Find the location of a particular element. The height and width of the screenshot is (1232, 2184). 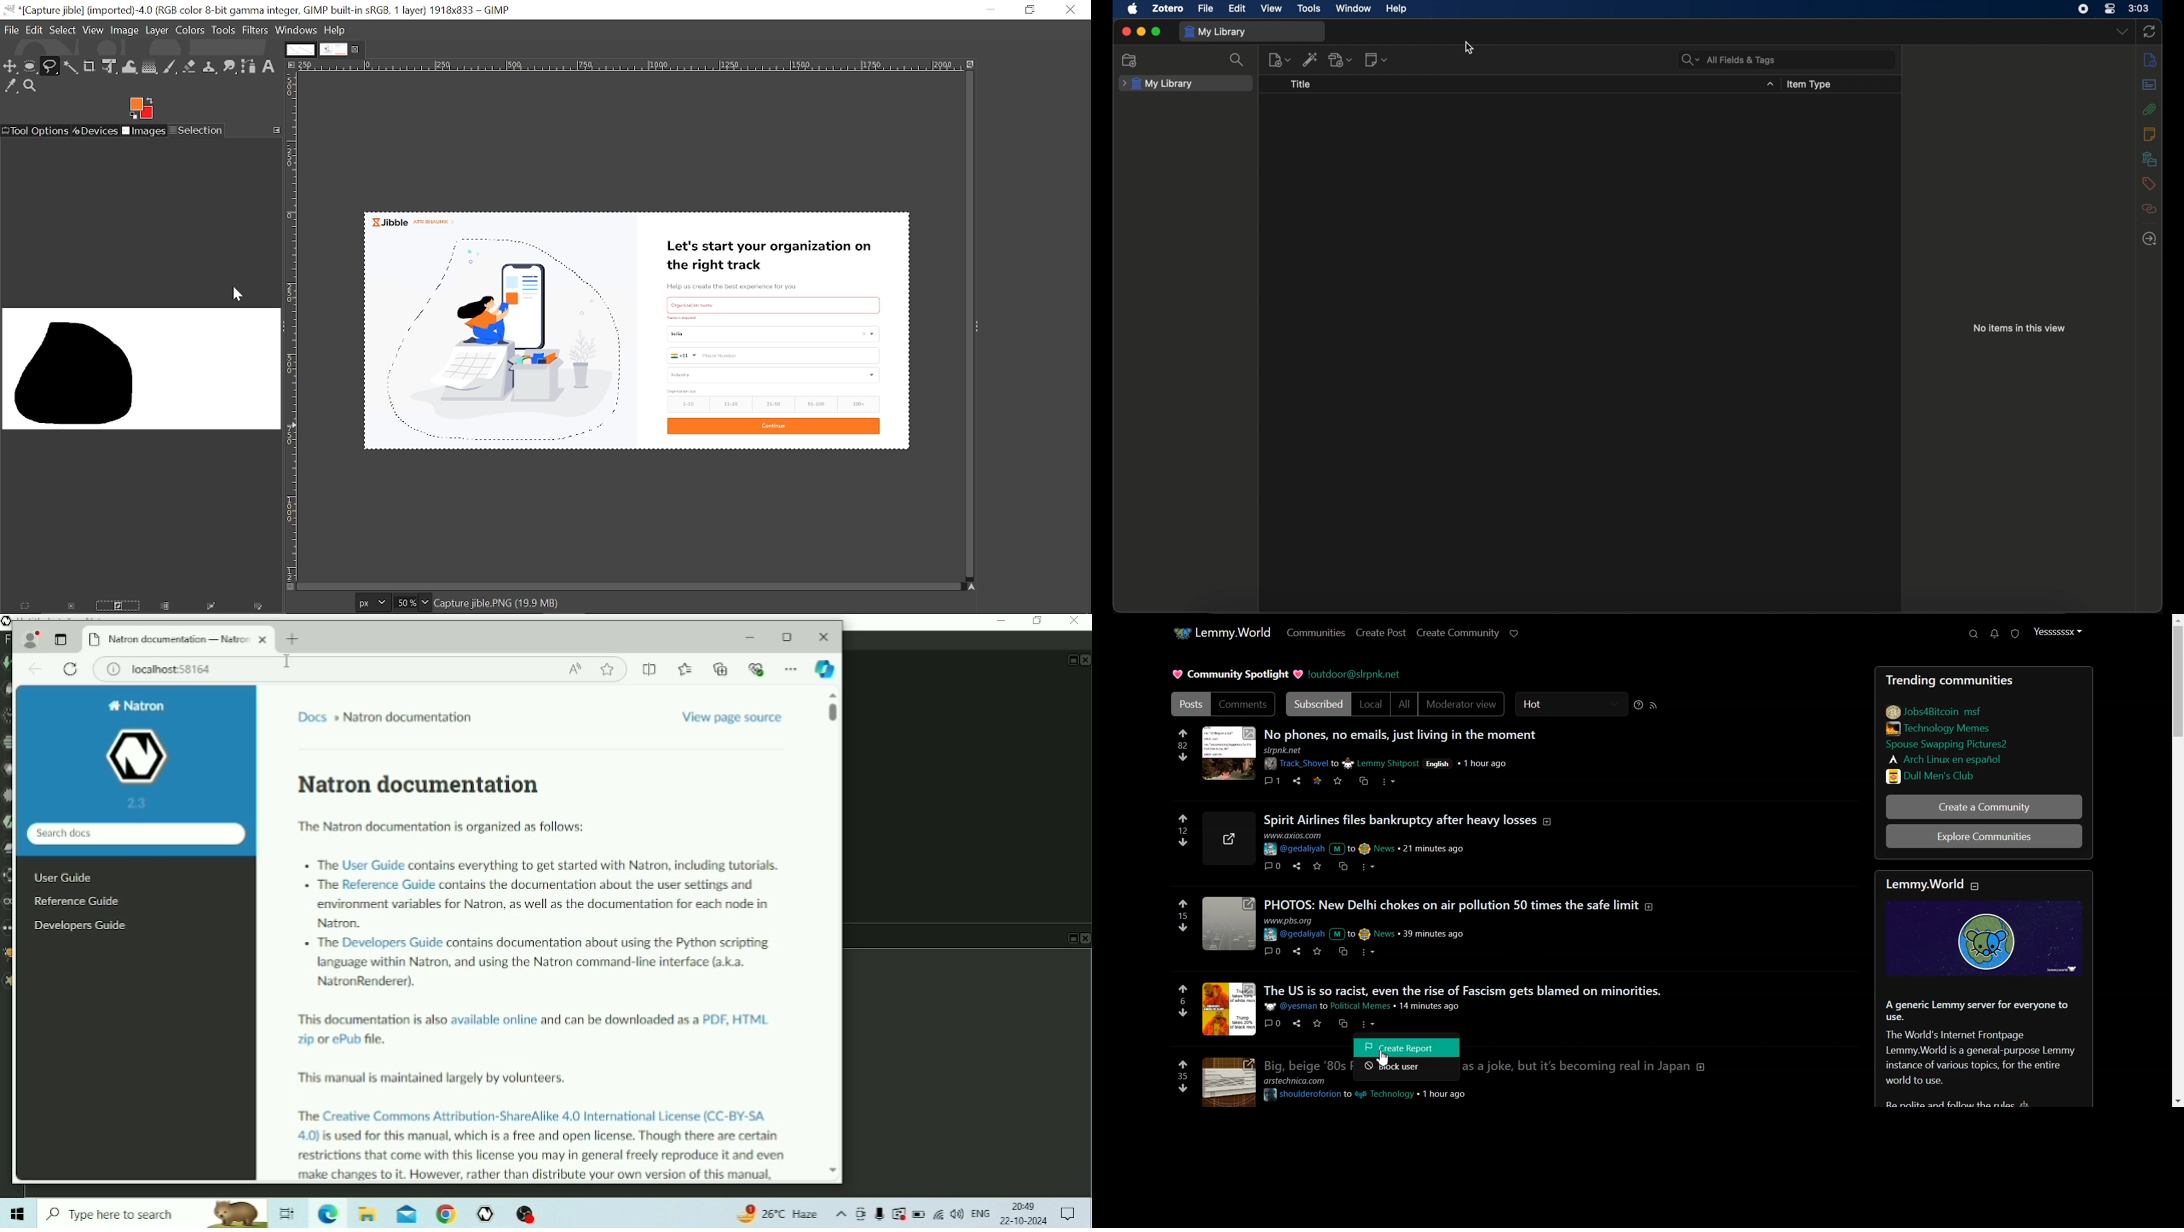

Comments is located at coordinates (1243, 704).